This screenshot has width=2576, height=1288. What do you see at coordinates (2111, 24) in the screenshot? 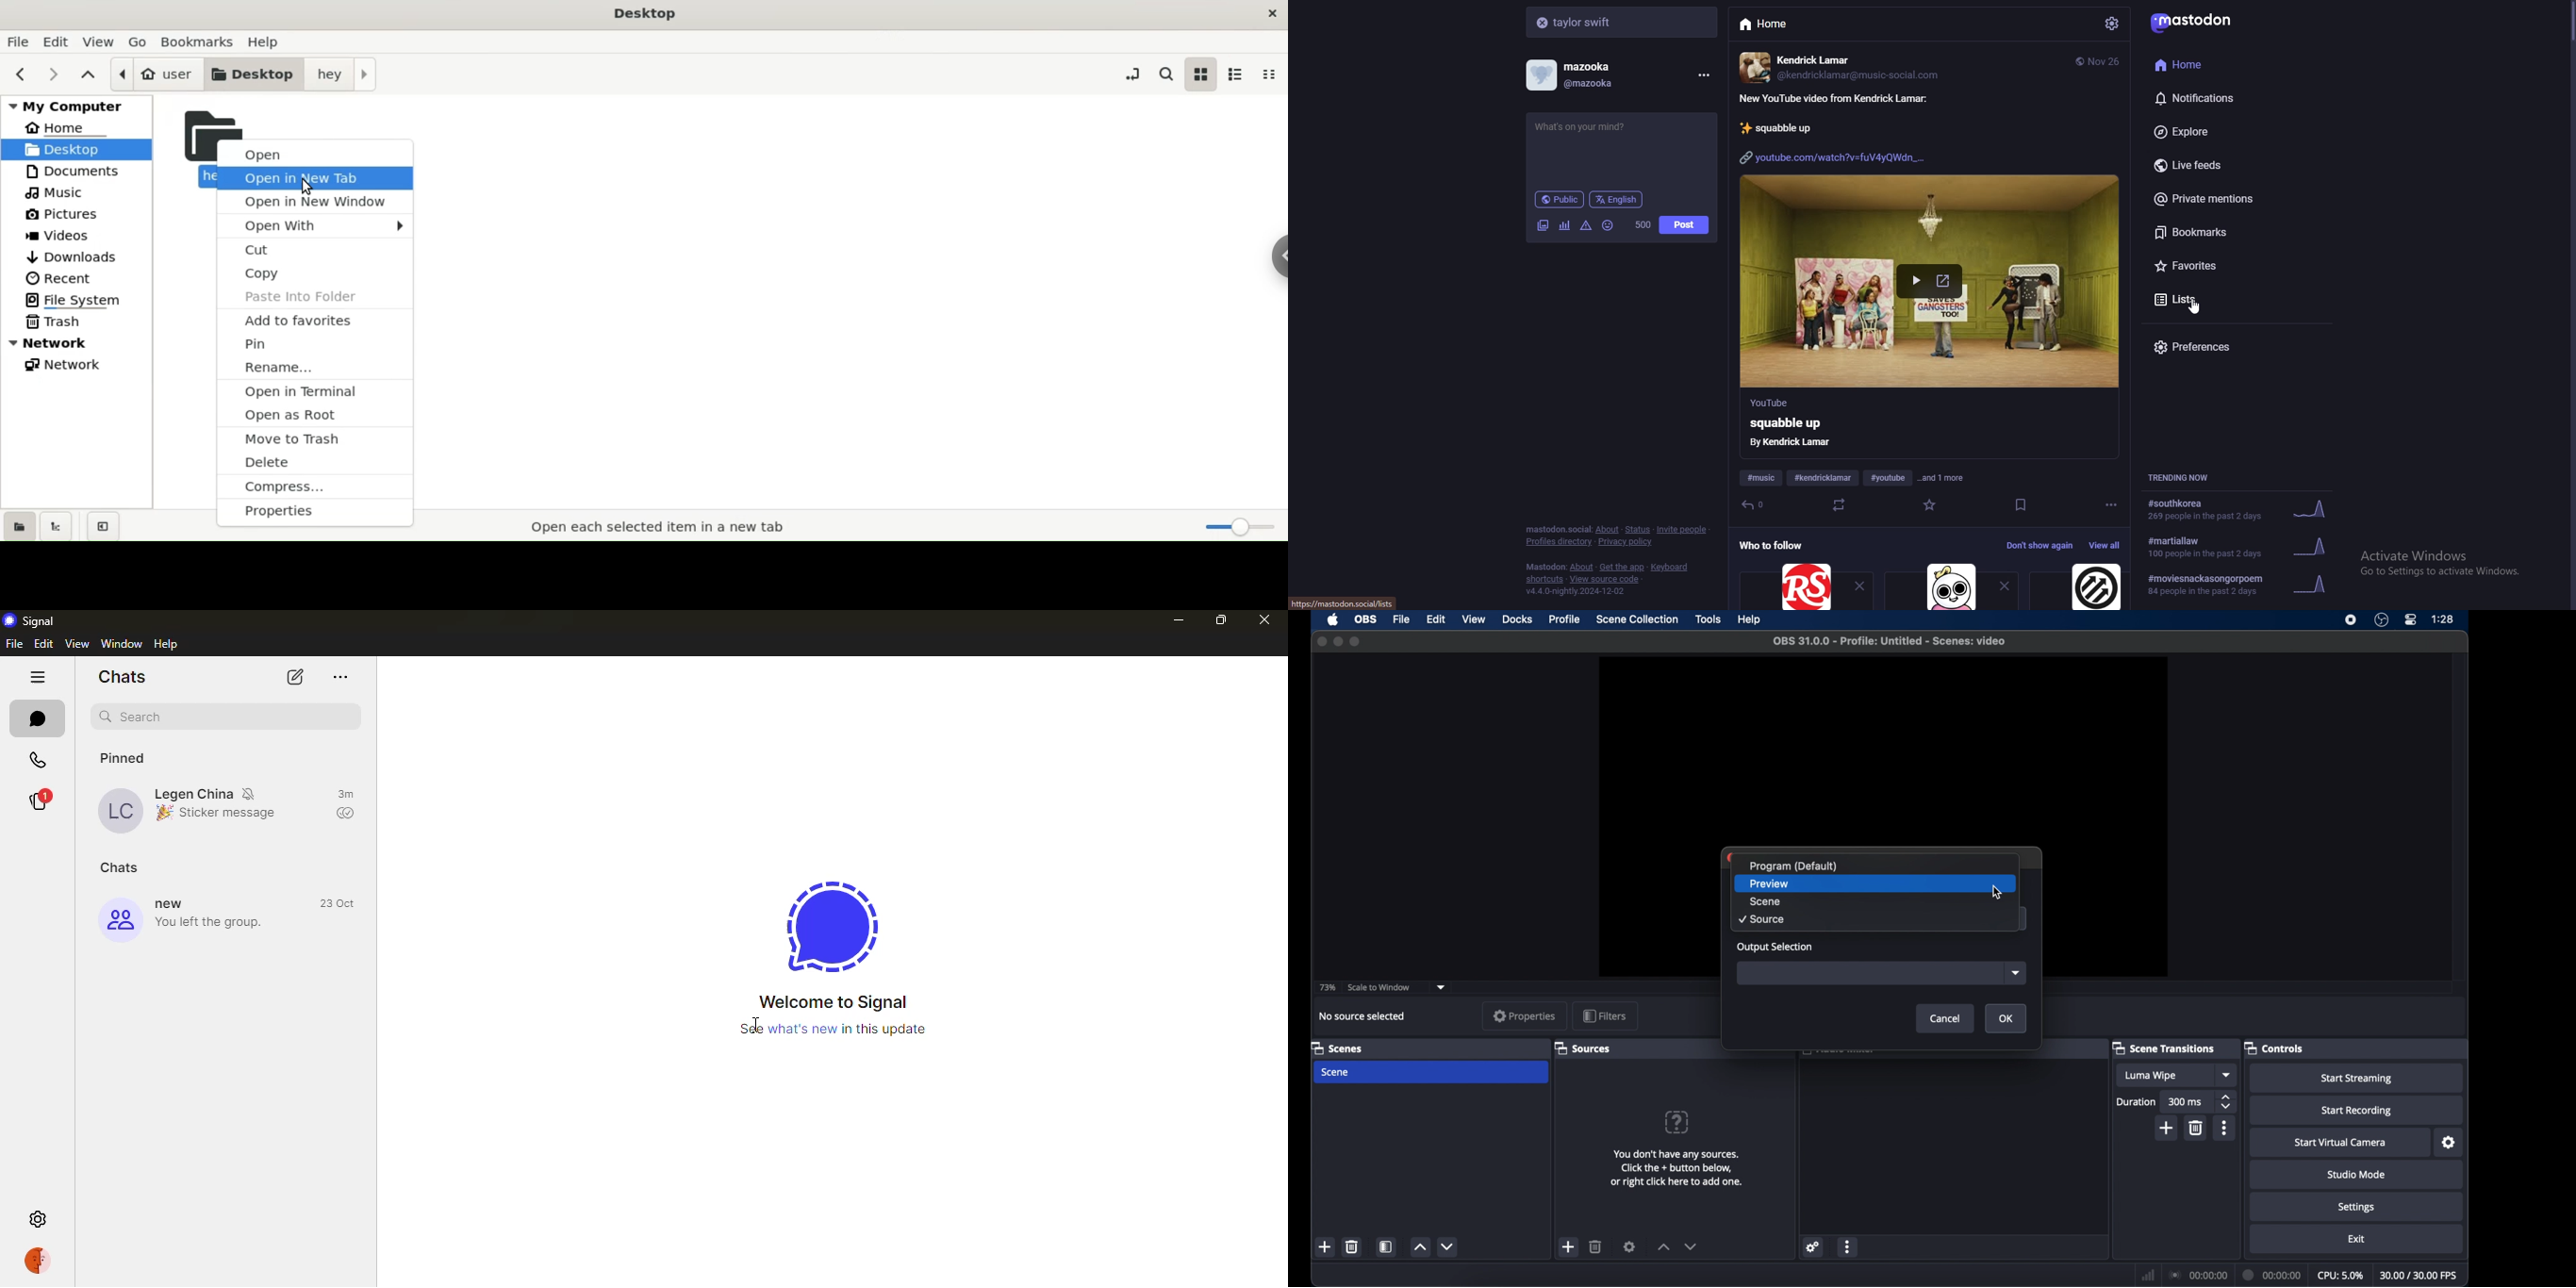
I see `settings` at bounding box center [2111, 24].